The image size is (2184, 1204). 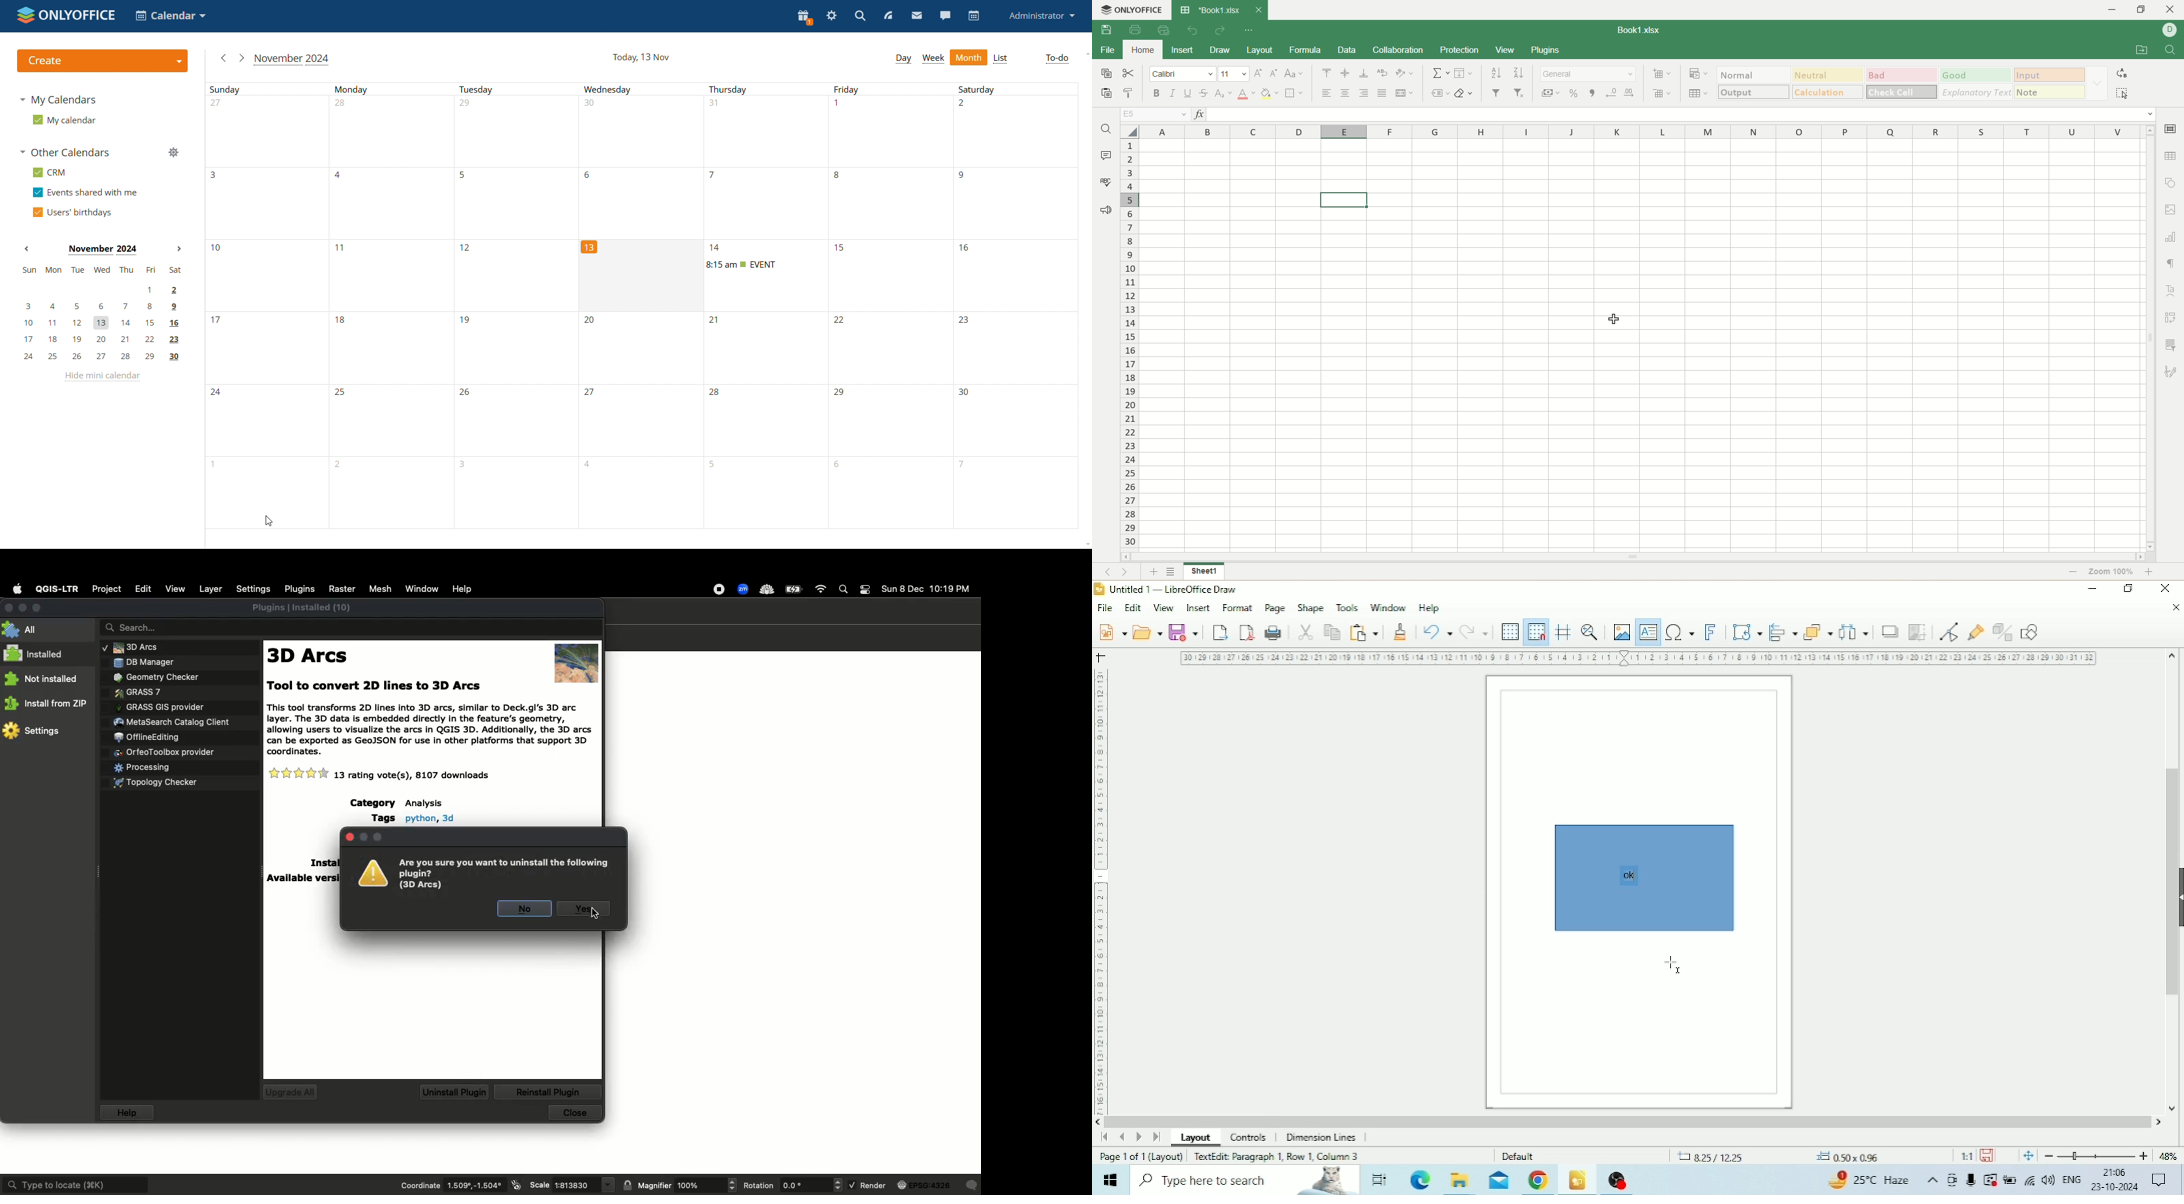 I want to click on align right, so click(x=1366, y=93).